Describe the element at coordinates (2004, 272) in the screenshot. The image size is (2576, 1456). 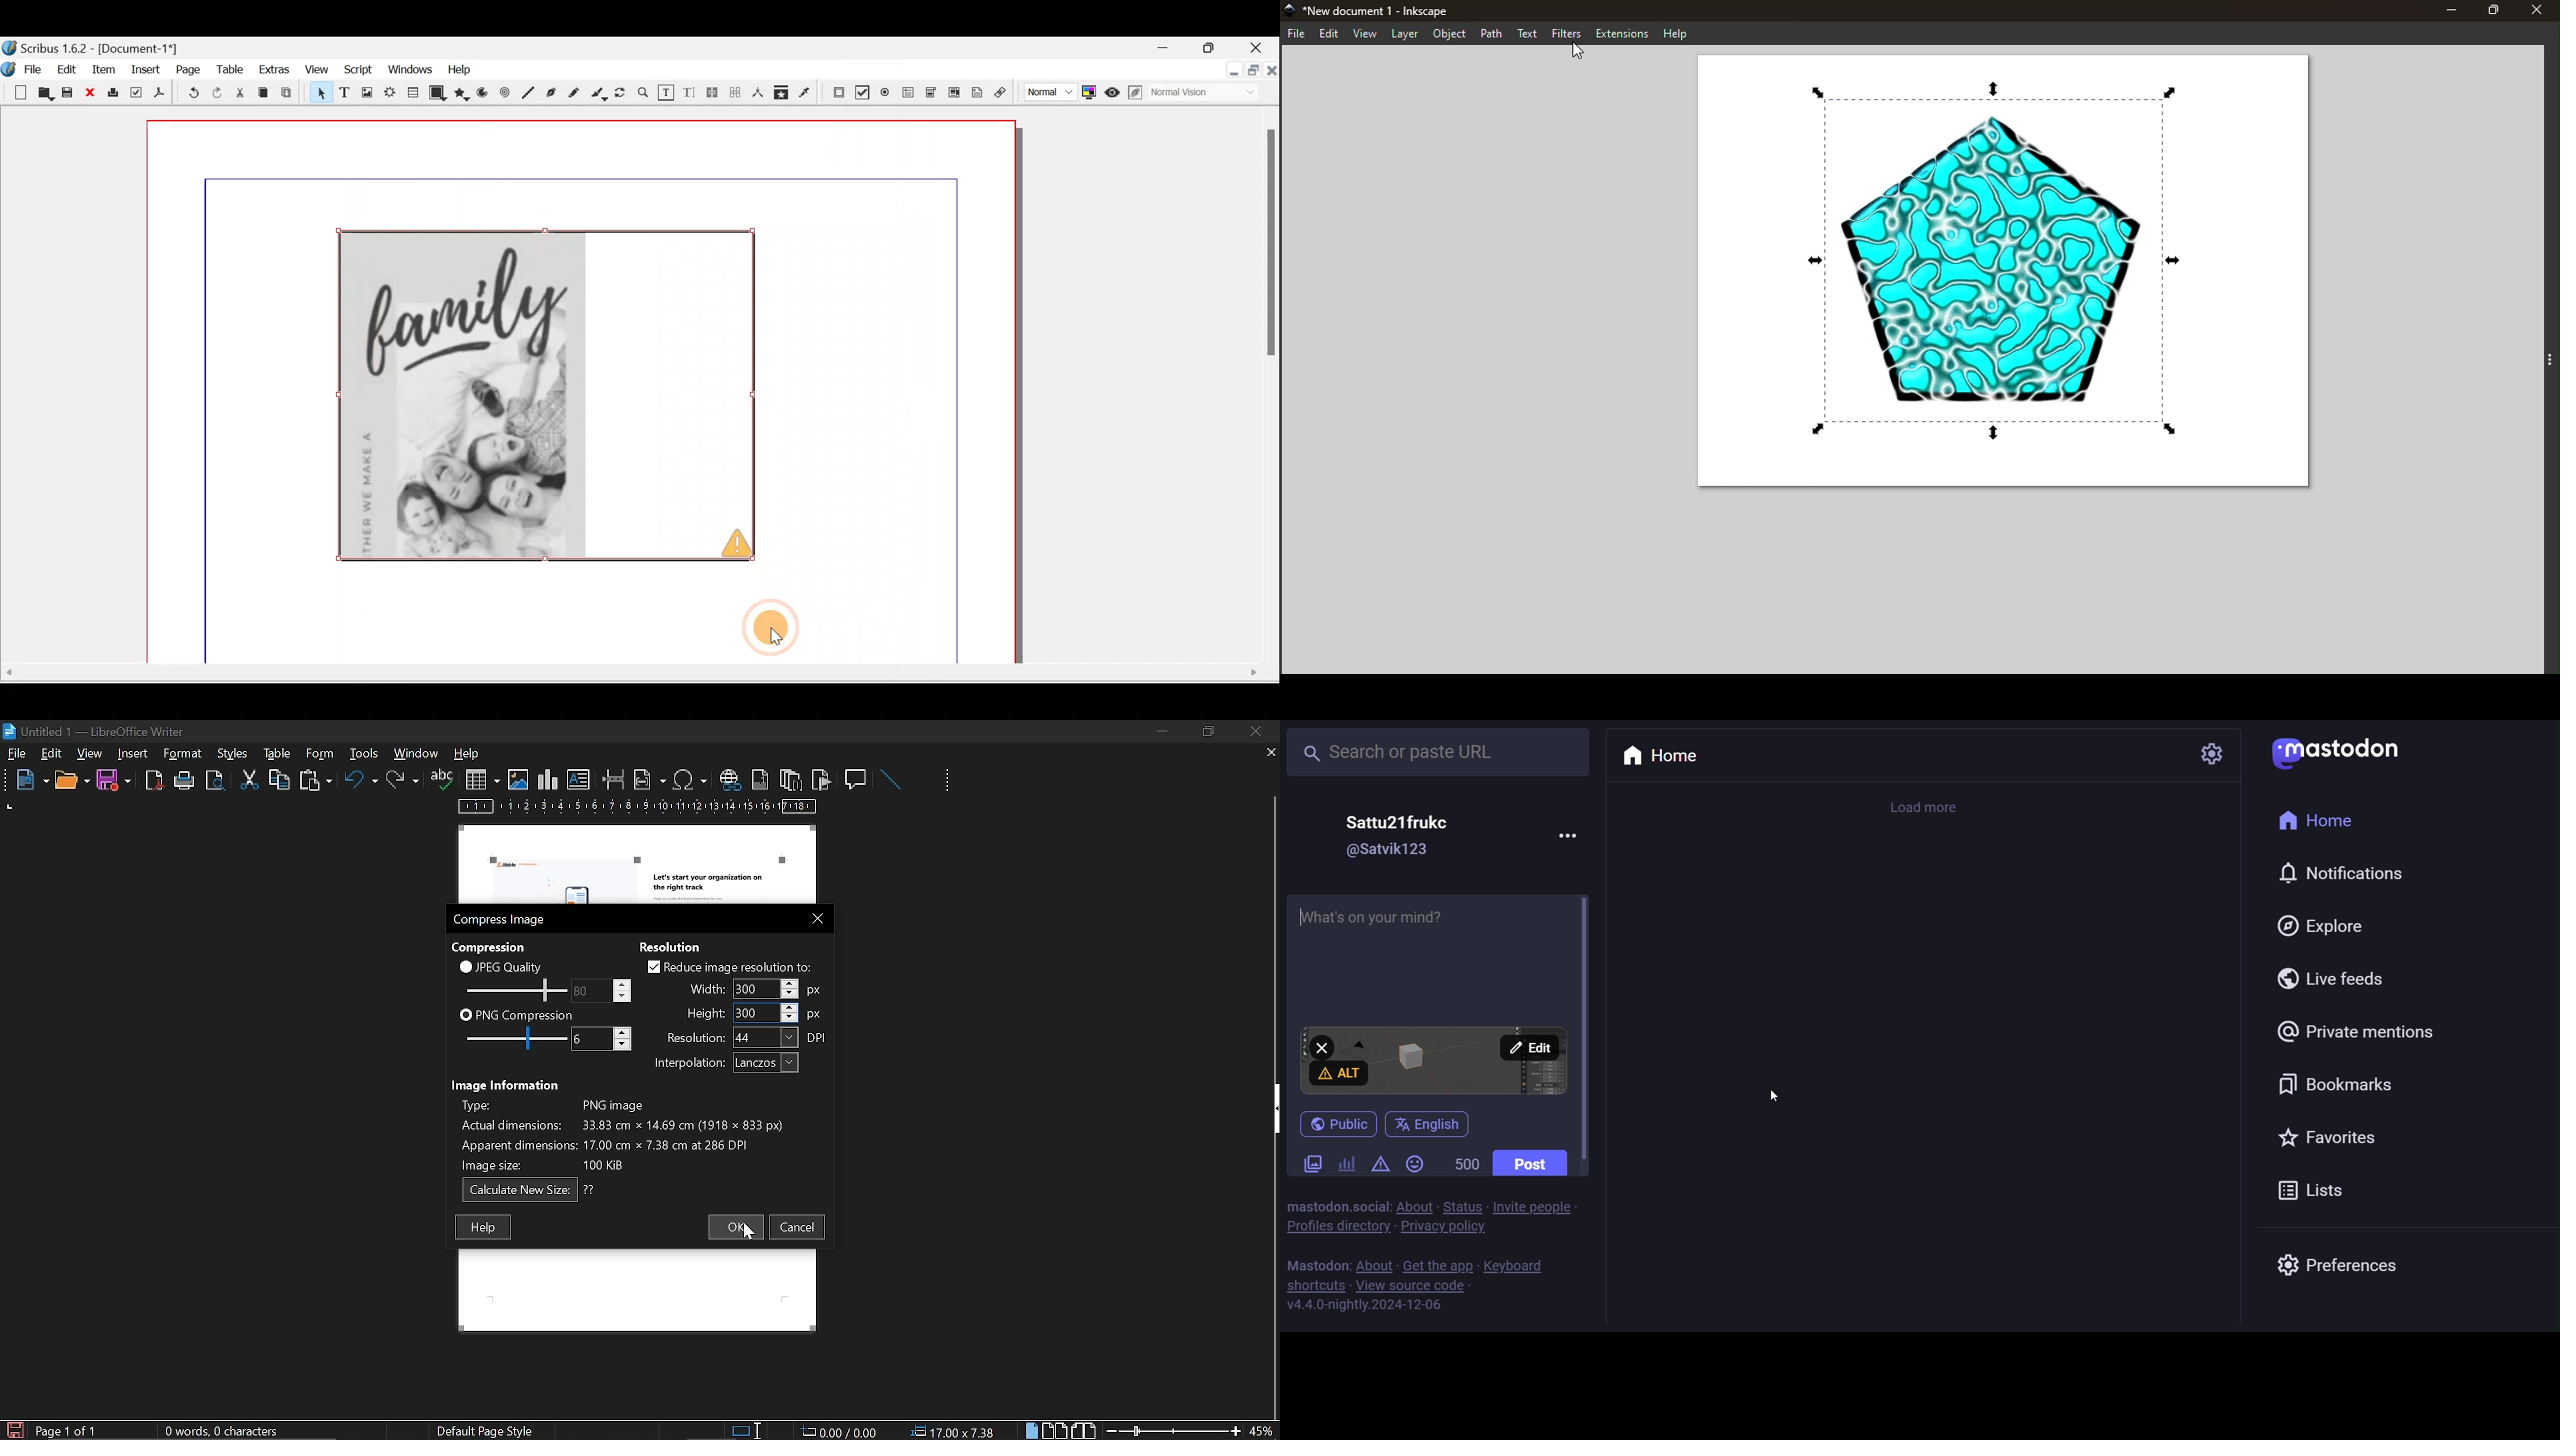
I see `Canvas with an svg selected` at that location.